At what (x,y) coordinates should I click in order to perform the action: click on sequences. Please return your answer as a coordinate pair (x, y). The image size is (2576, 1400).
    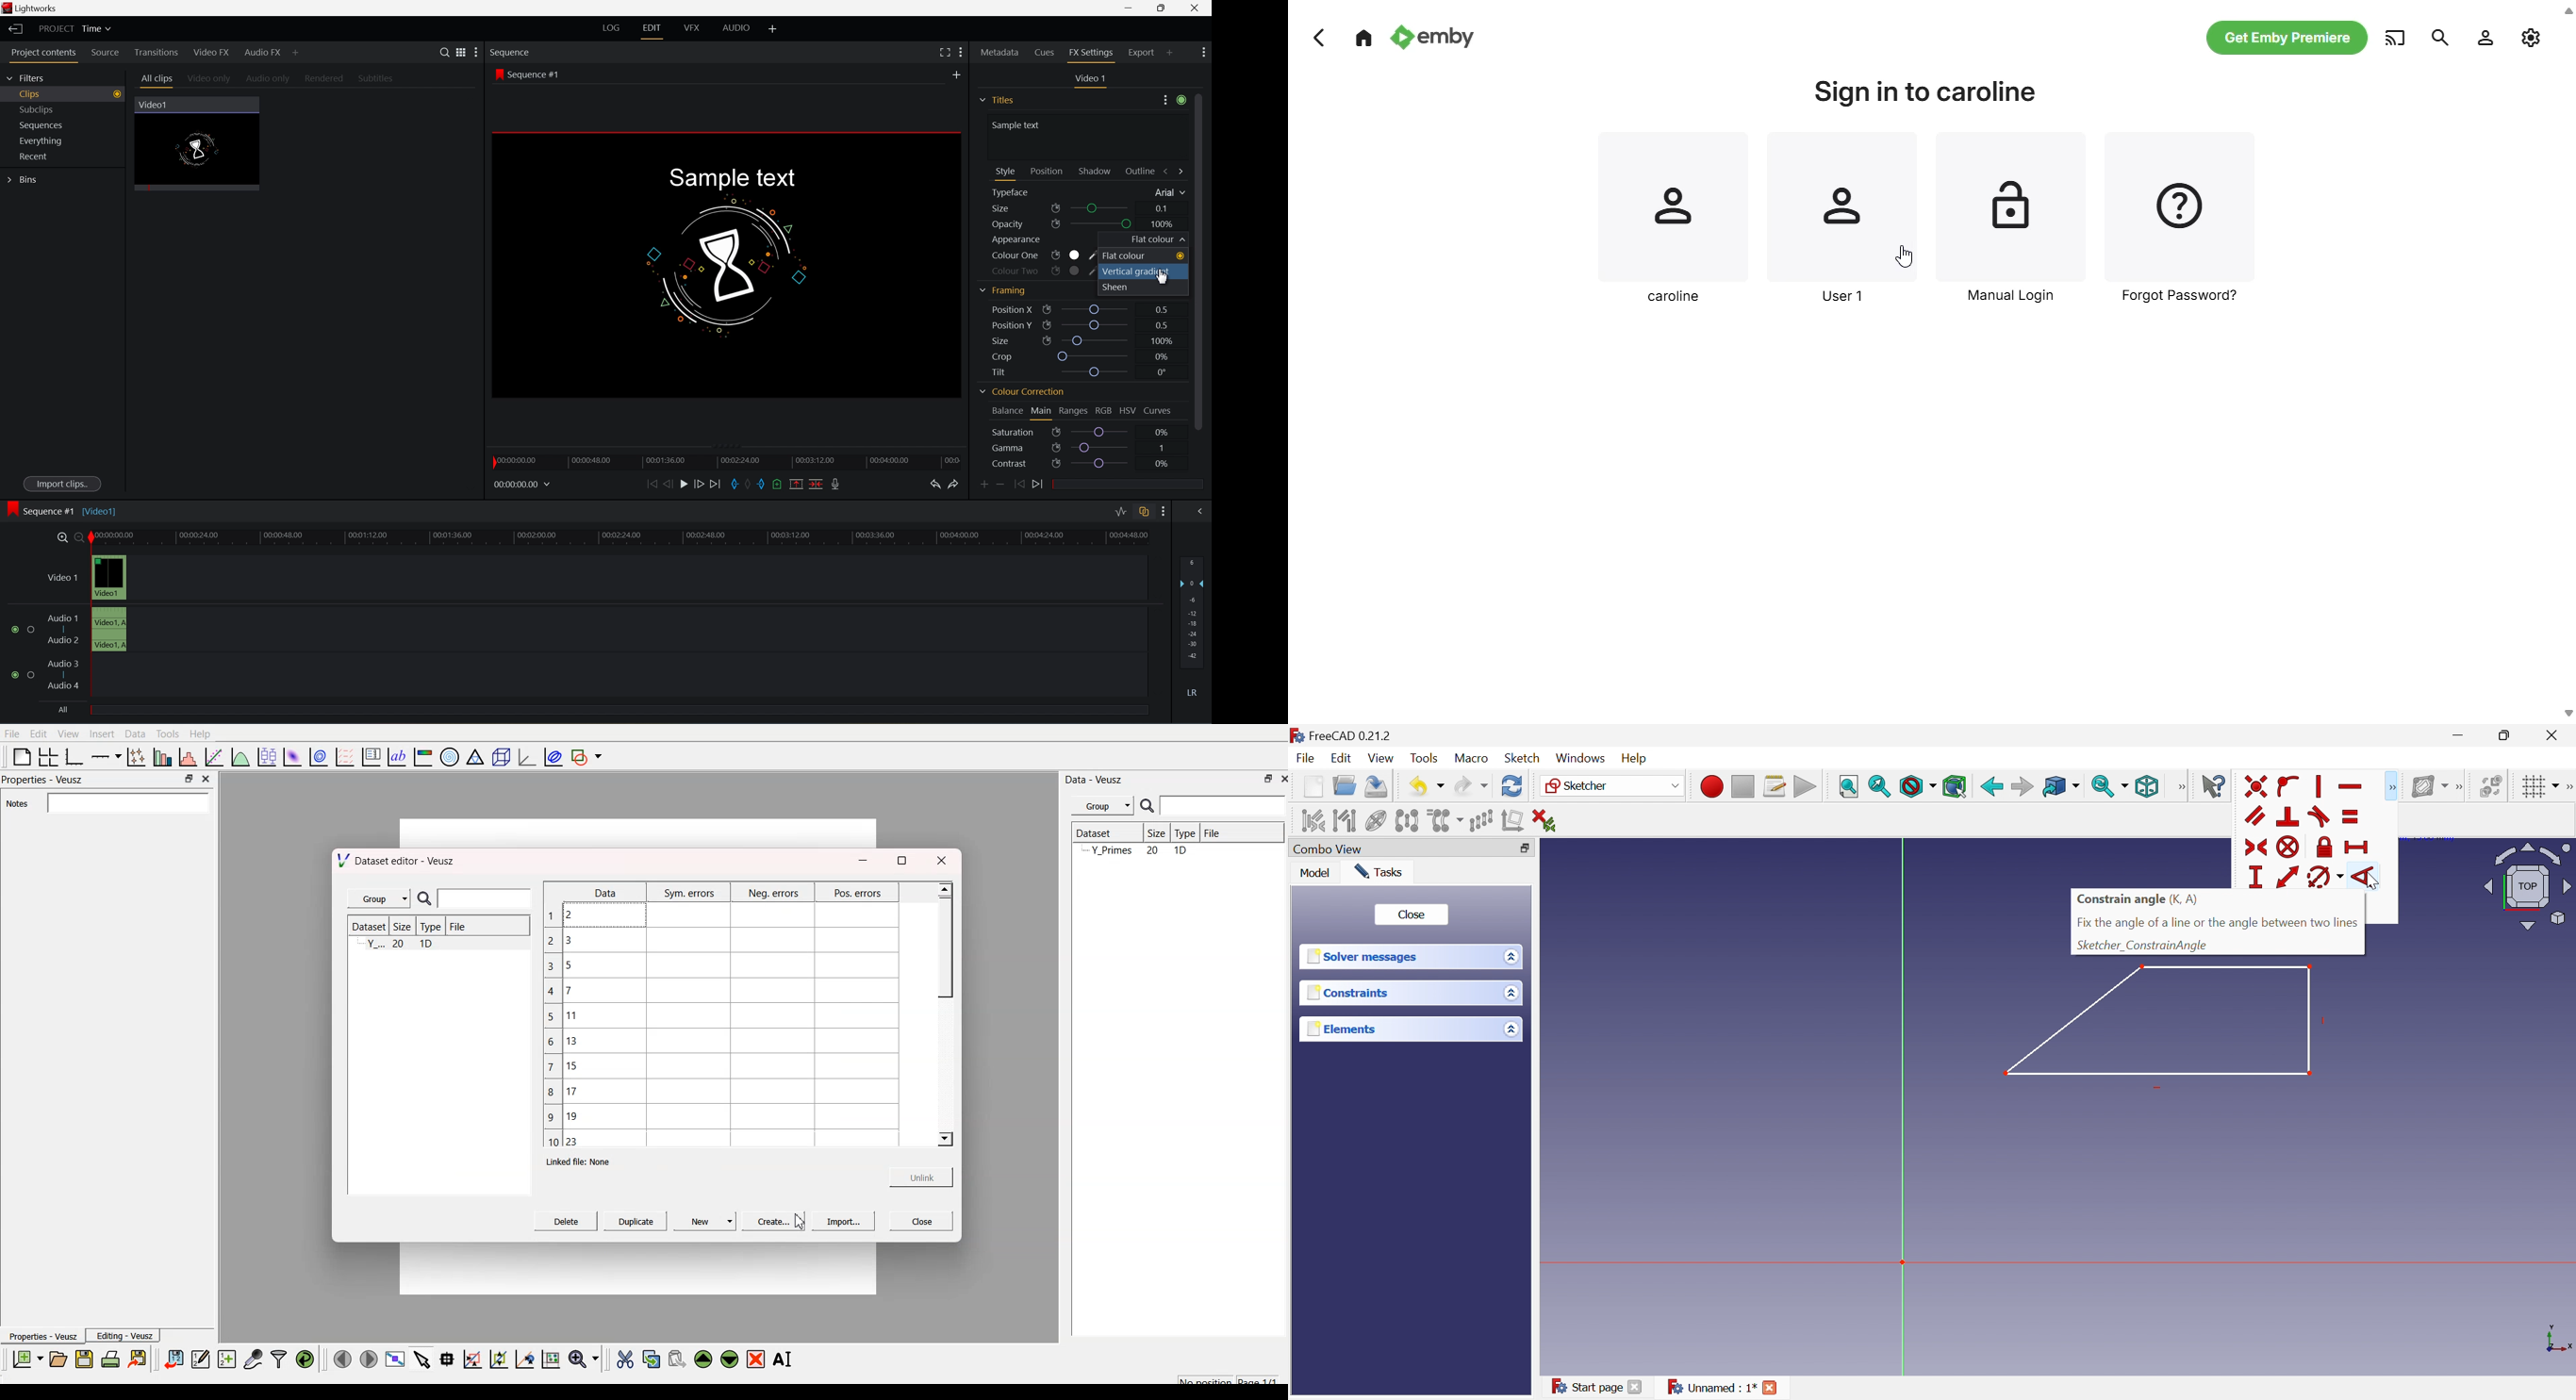
    Looking at the image, I should click on (41, 125).